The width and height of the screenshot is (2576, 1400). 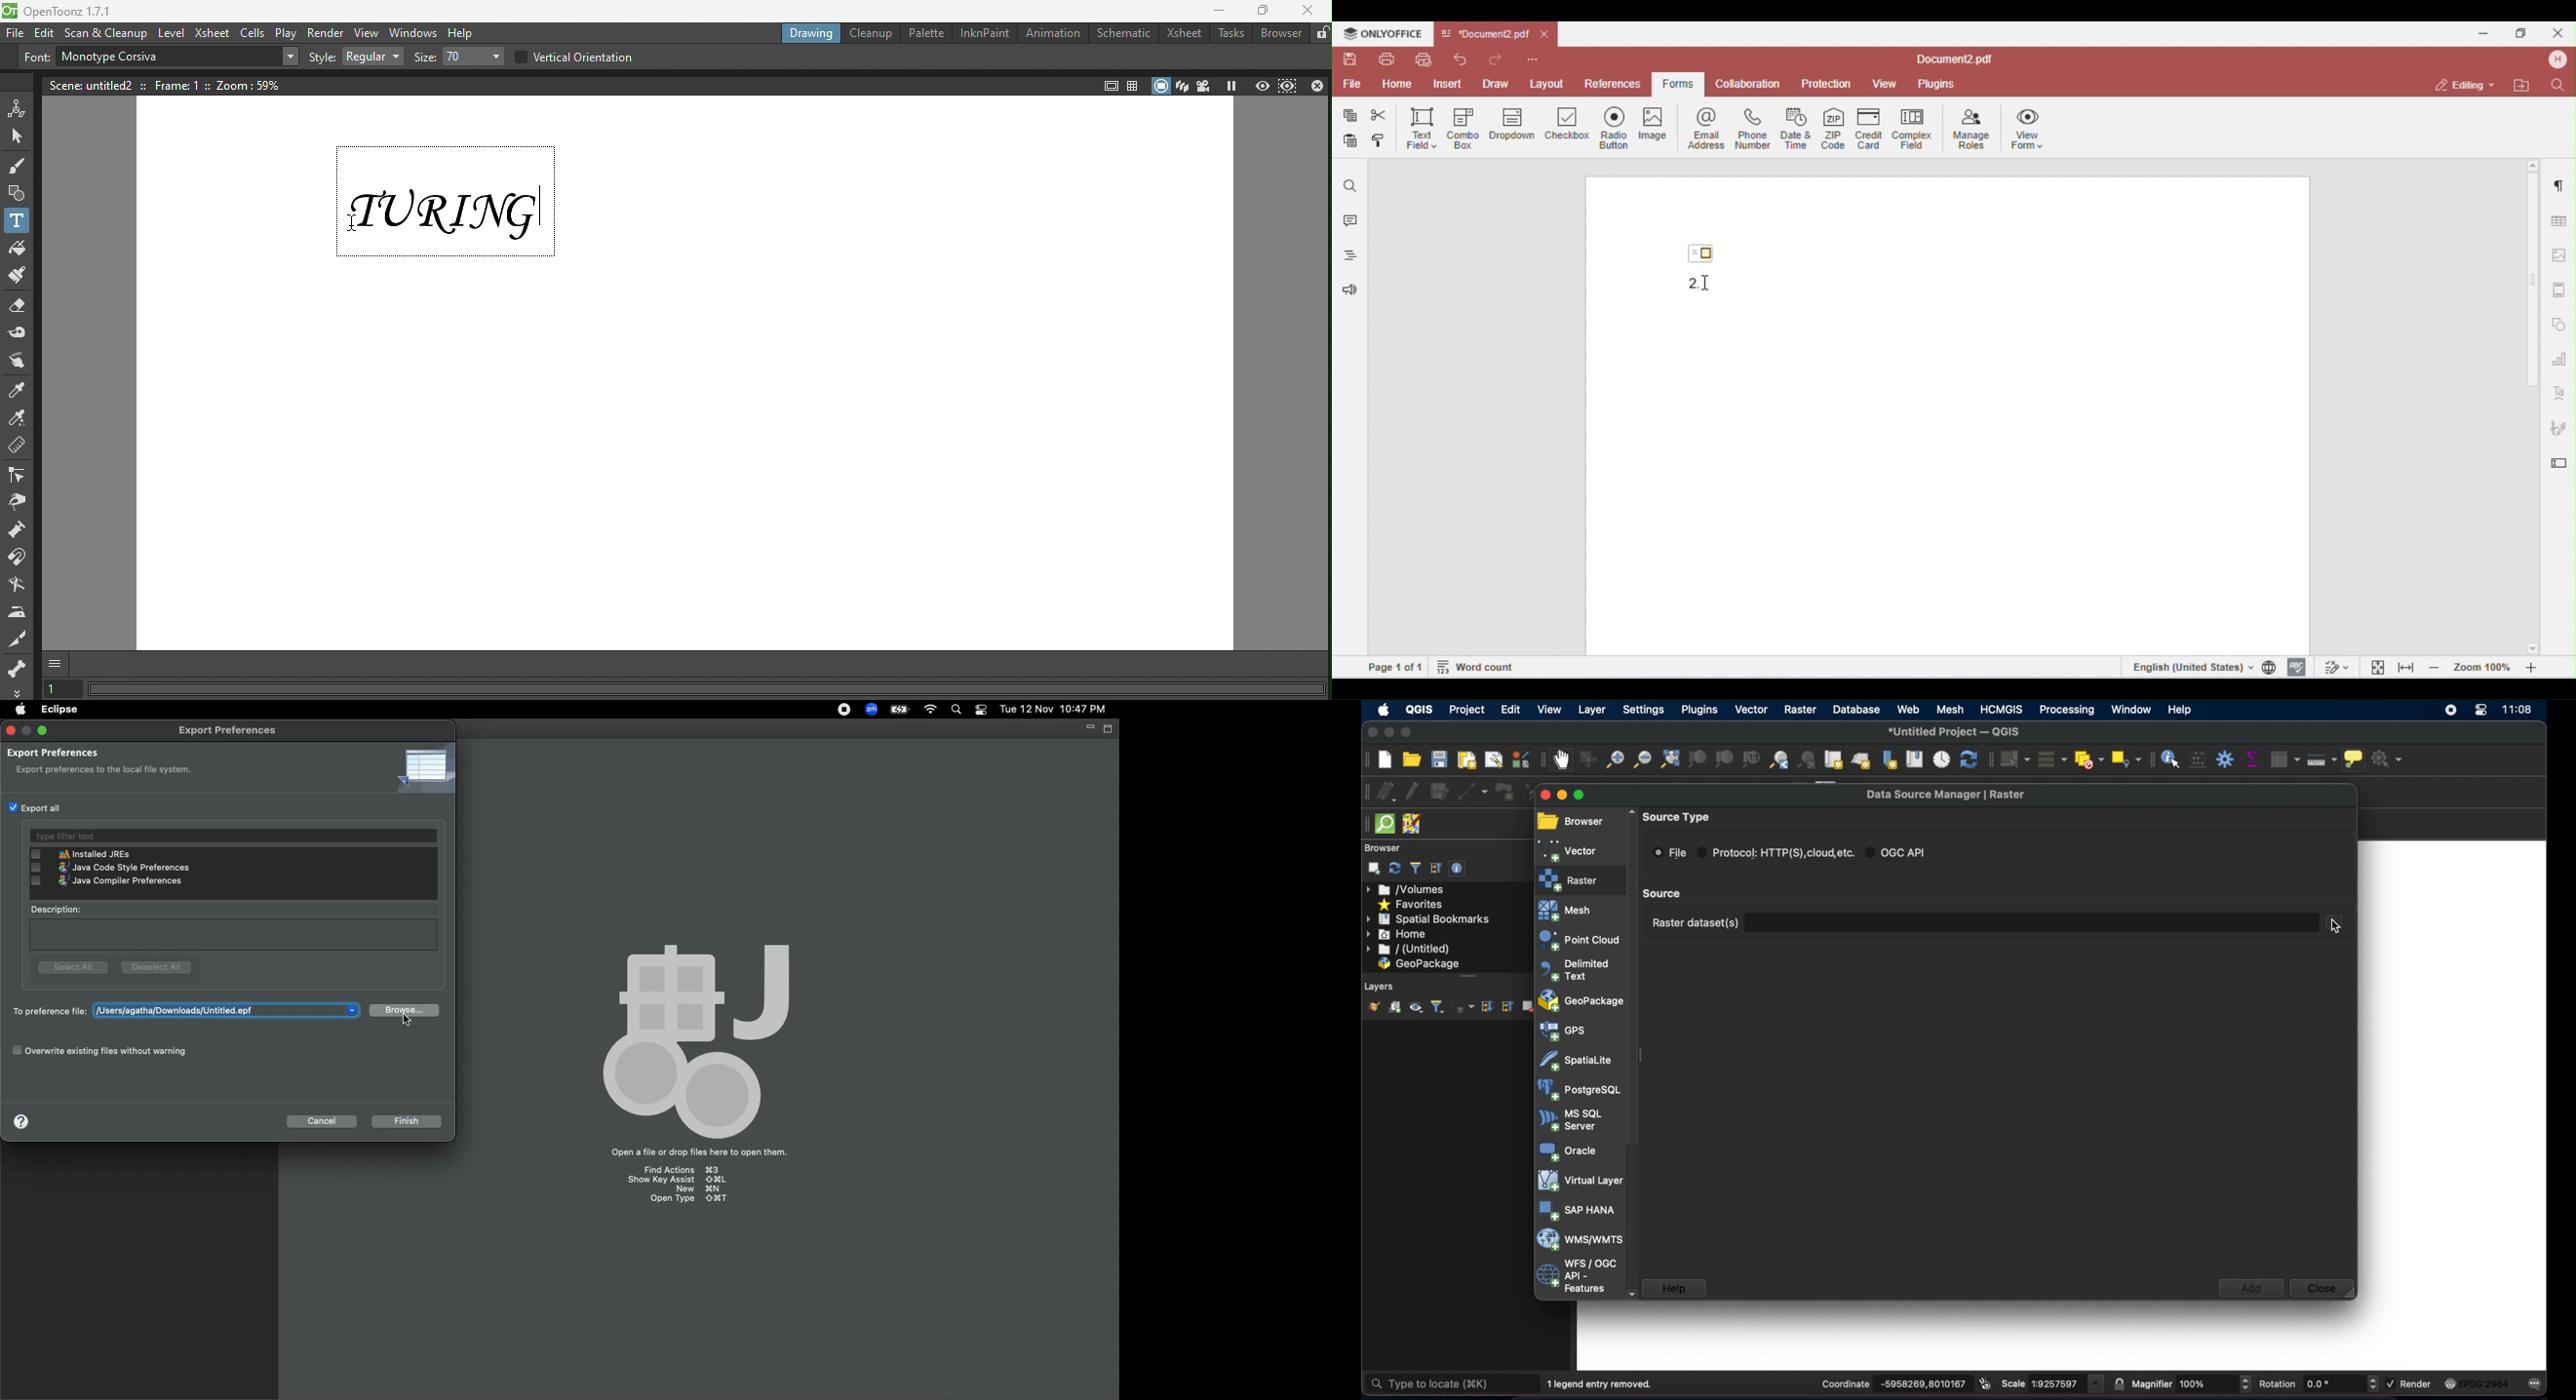 I want to click on zoom next, so click(x=1808, y=759).